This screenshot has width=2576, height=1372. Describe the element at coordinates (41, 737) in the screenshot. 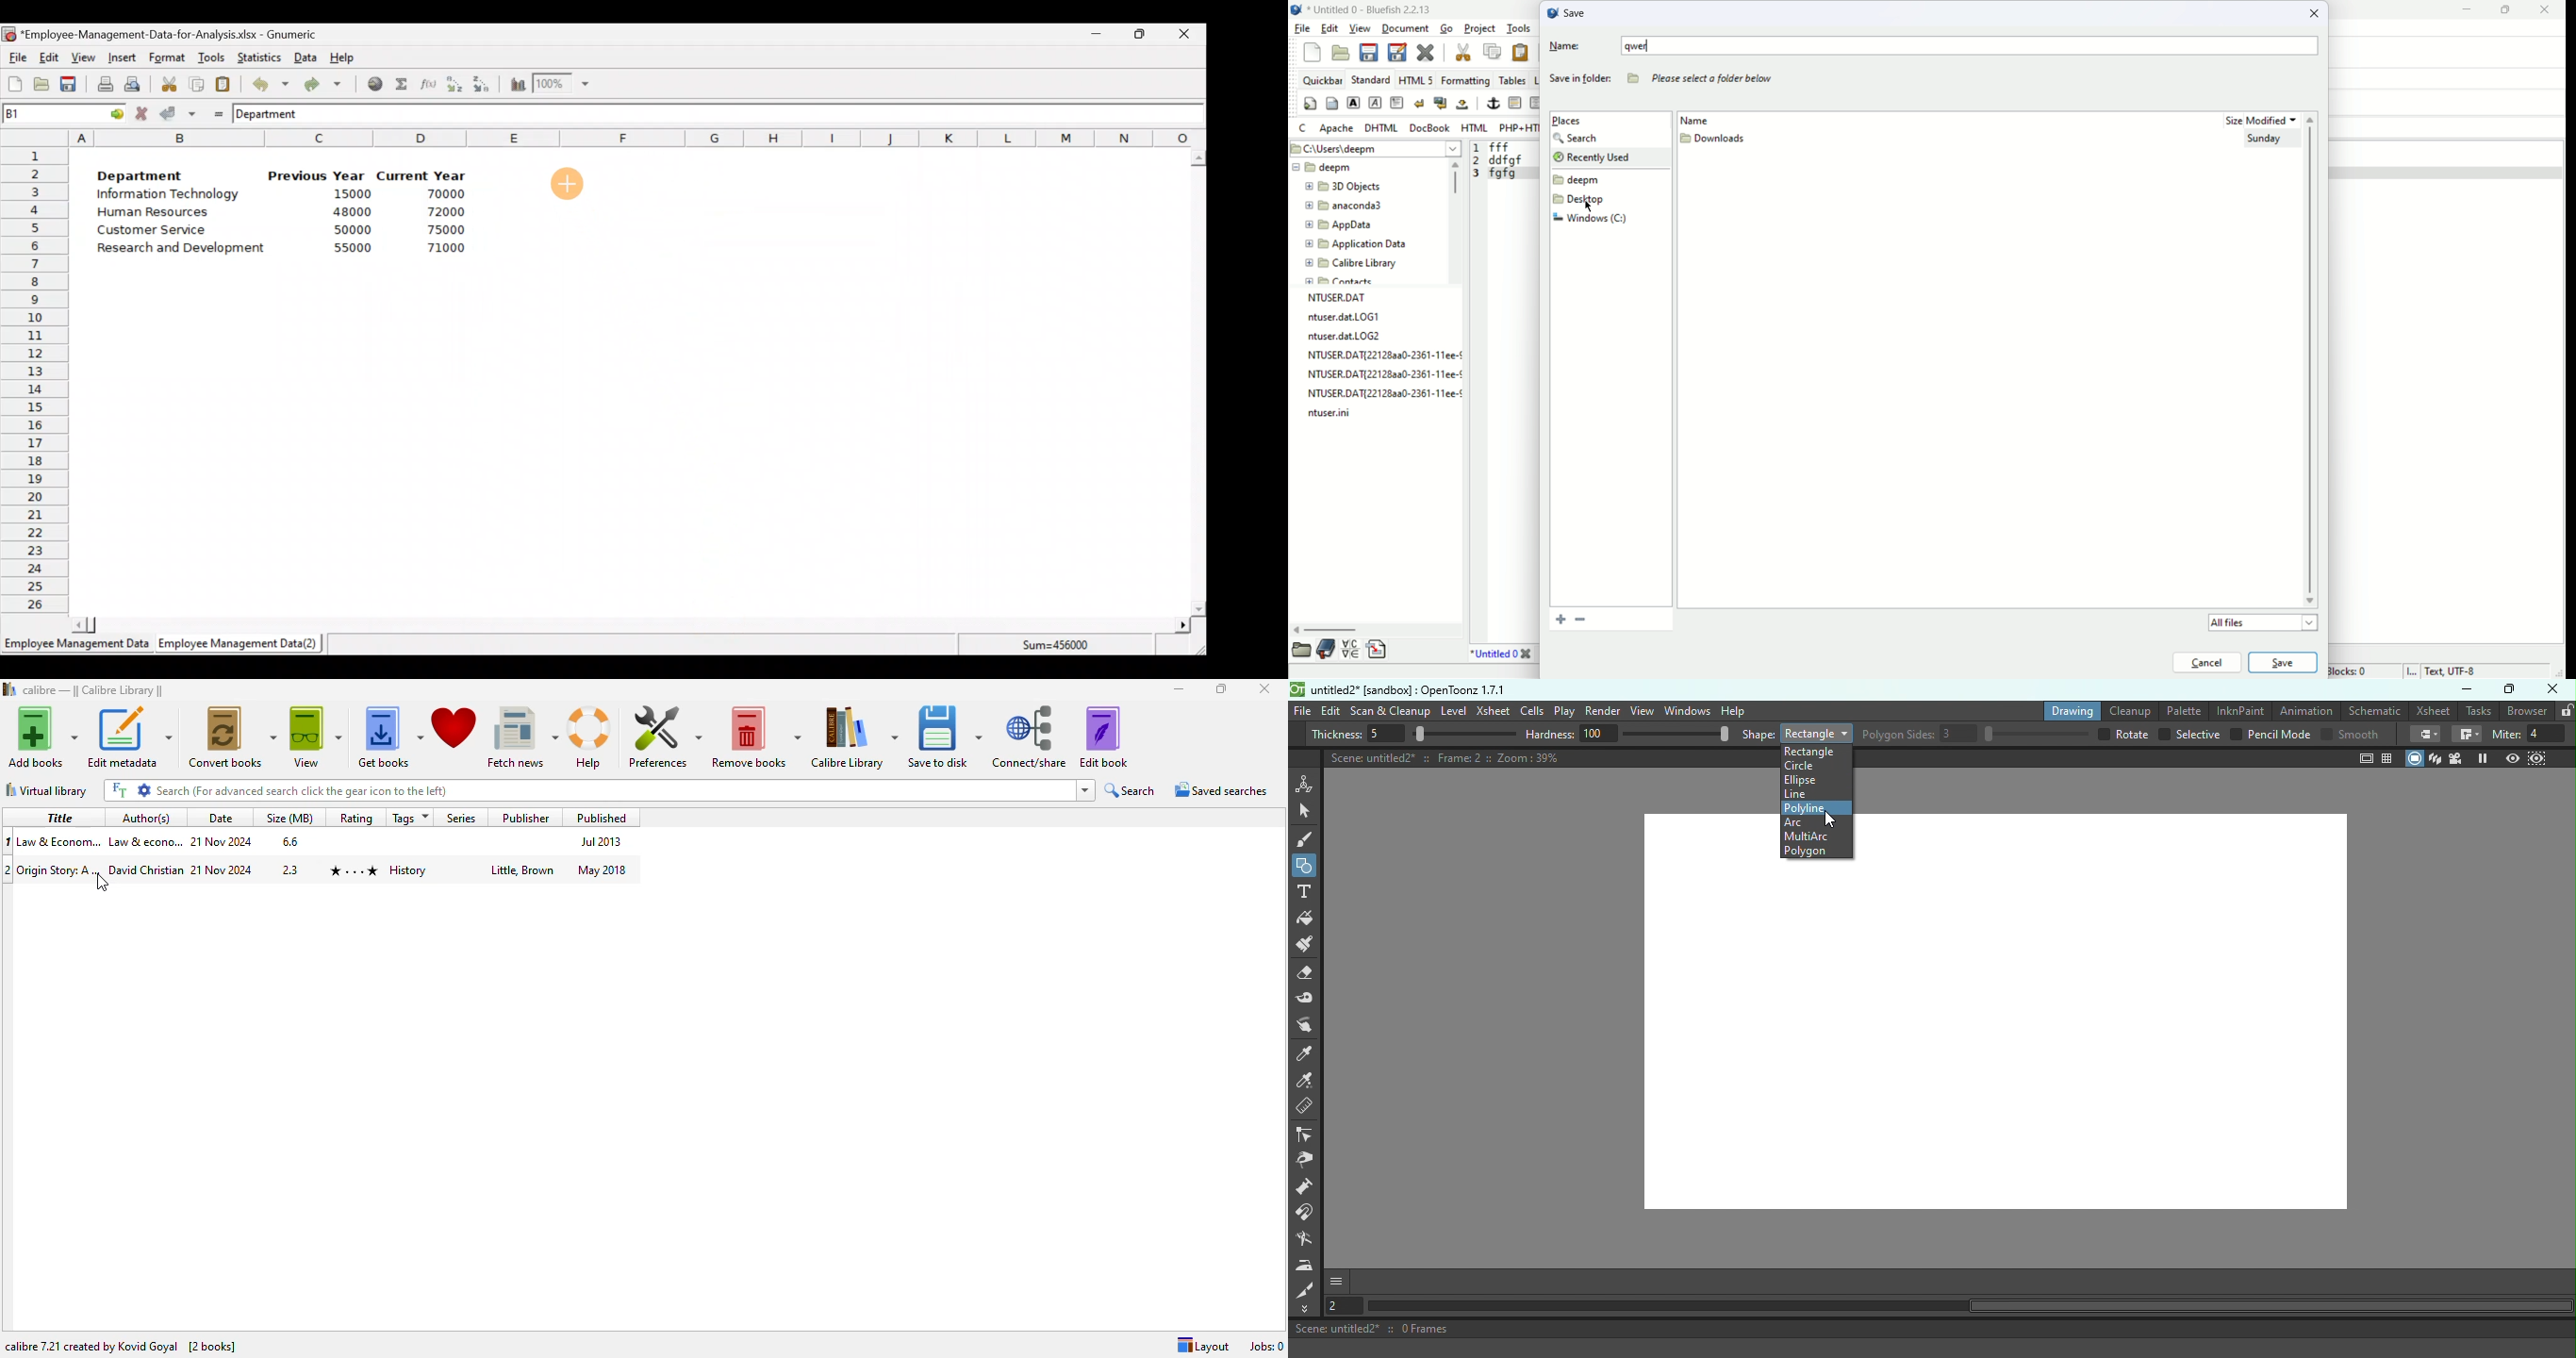

I see `add books` at that location.